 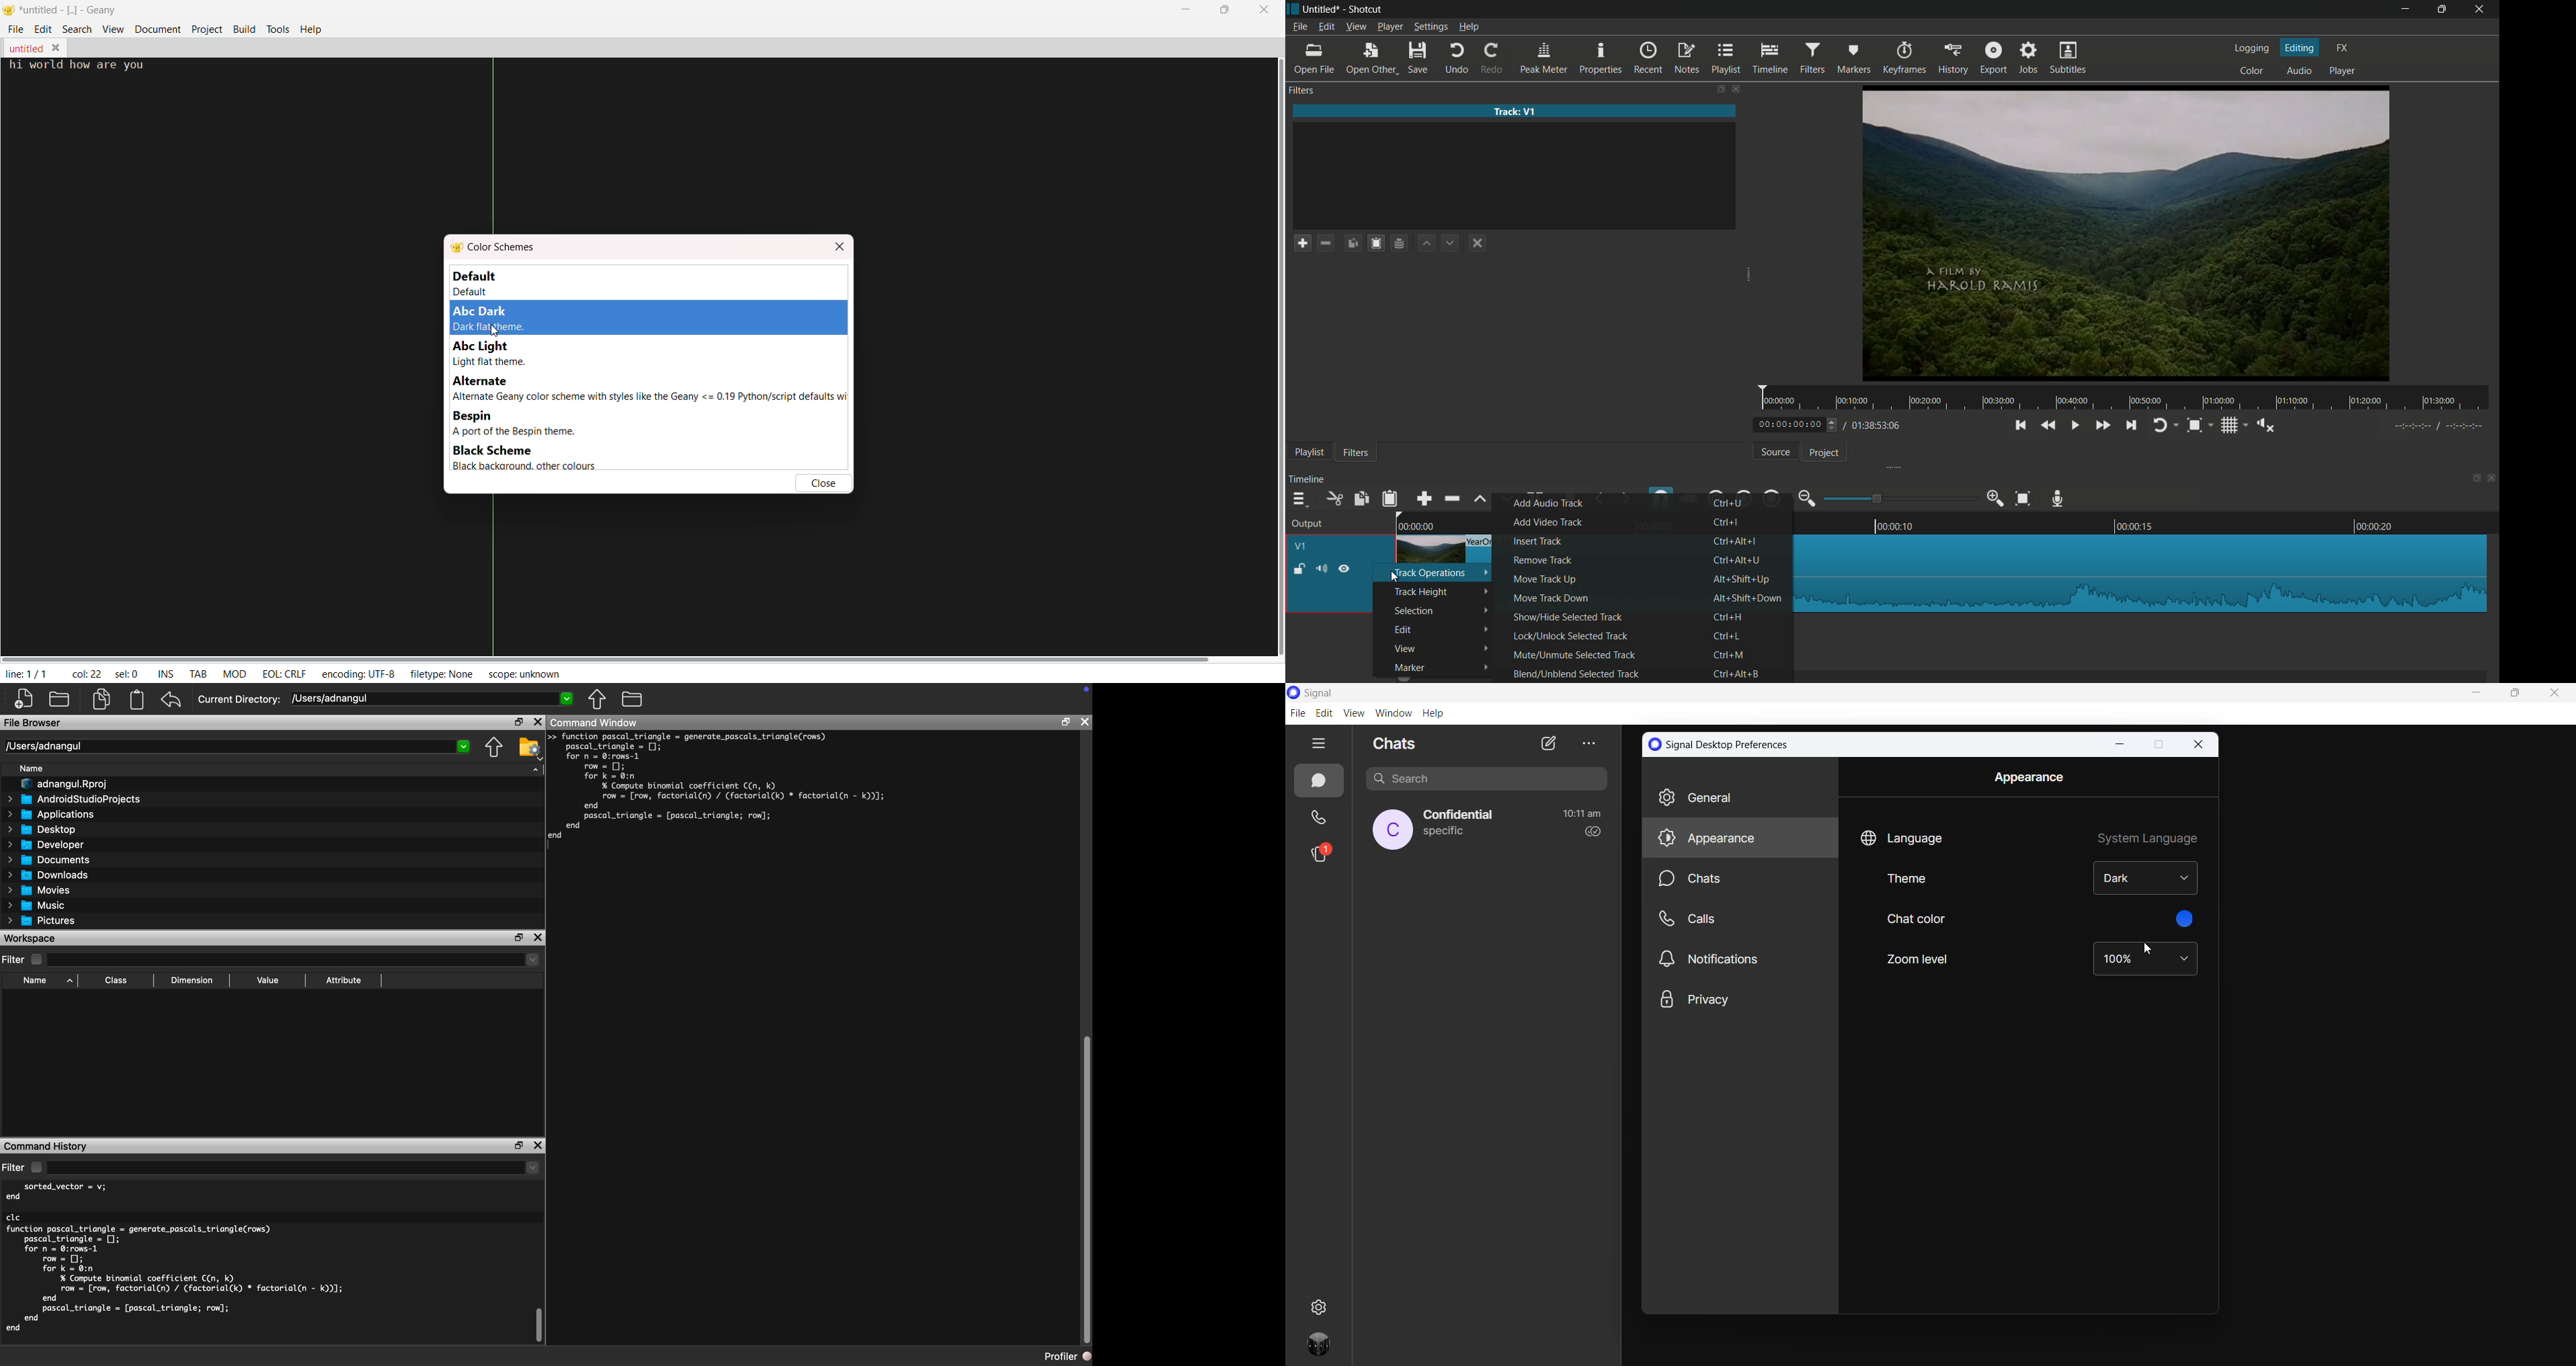 What do you see at coordinates (2254, 49) in the screenshot?
I see `logging` at bounding box center [2254, 49].